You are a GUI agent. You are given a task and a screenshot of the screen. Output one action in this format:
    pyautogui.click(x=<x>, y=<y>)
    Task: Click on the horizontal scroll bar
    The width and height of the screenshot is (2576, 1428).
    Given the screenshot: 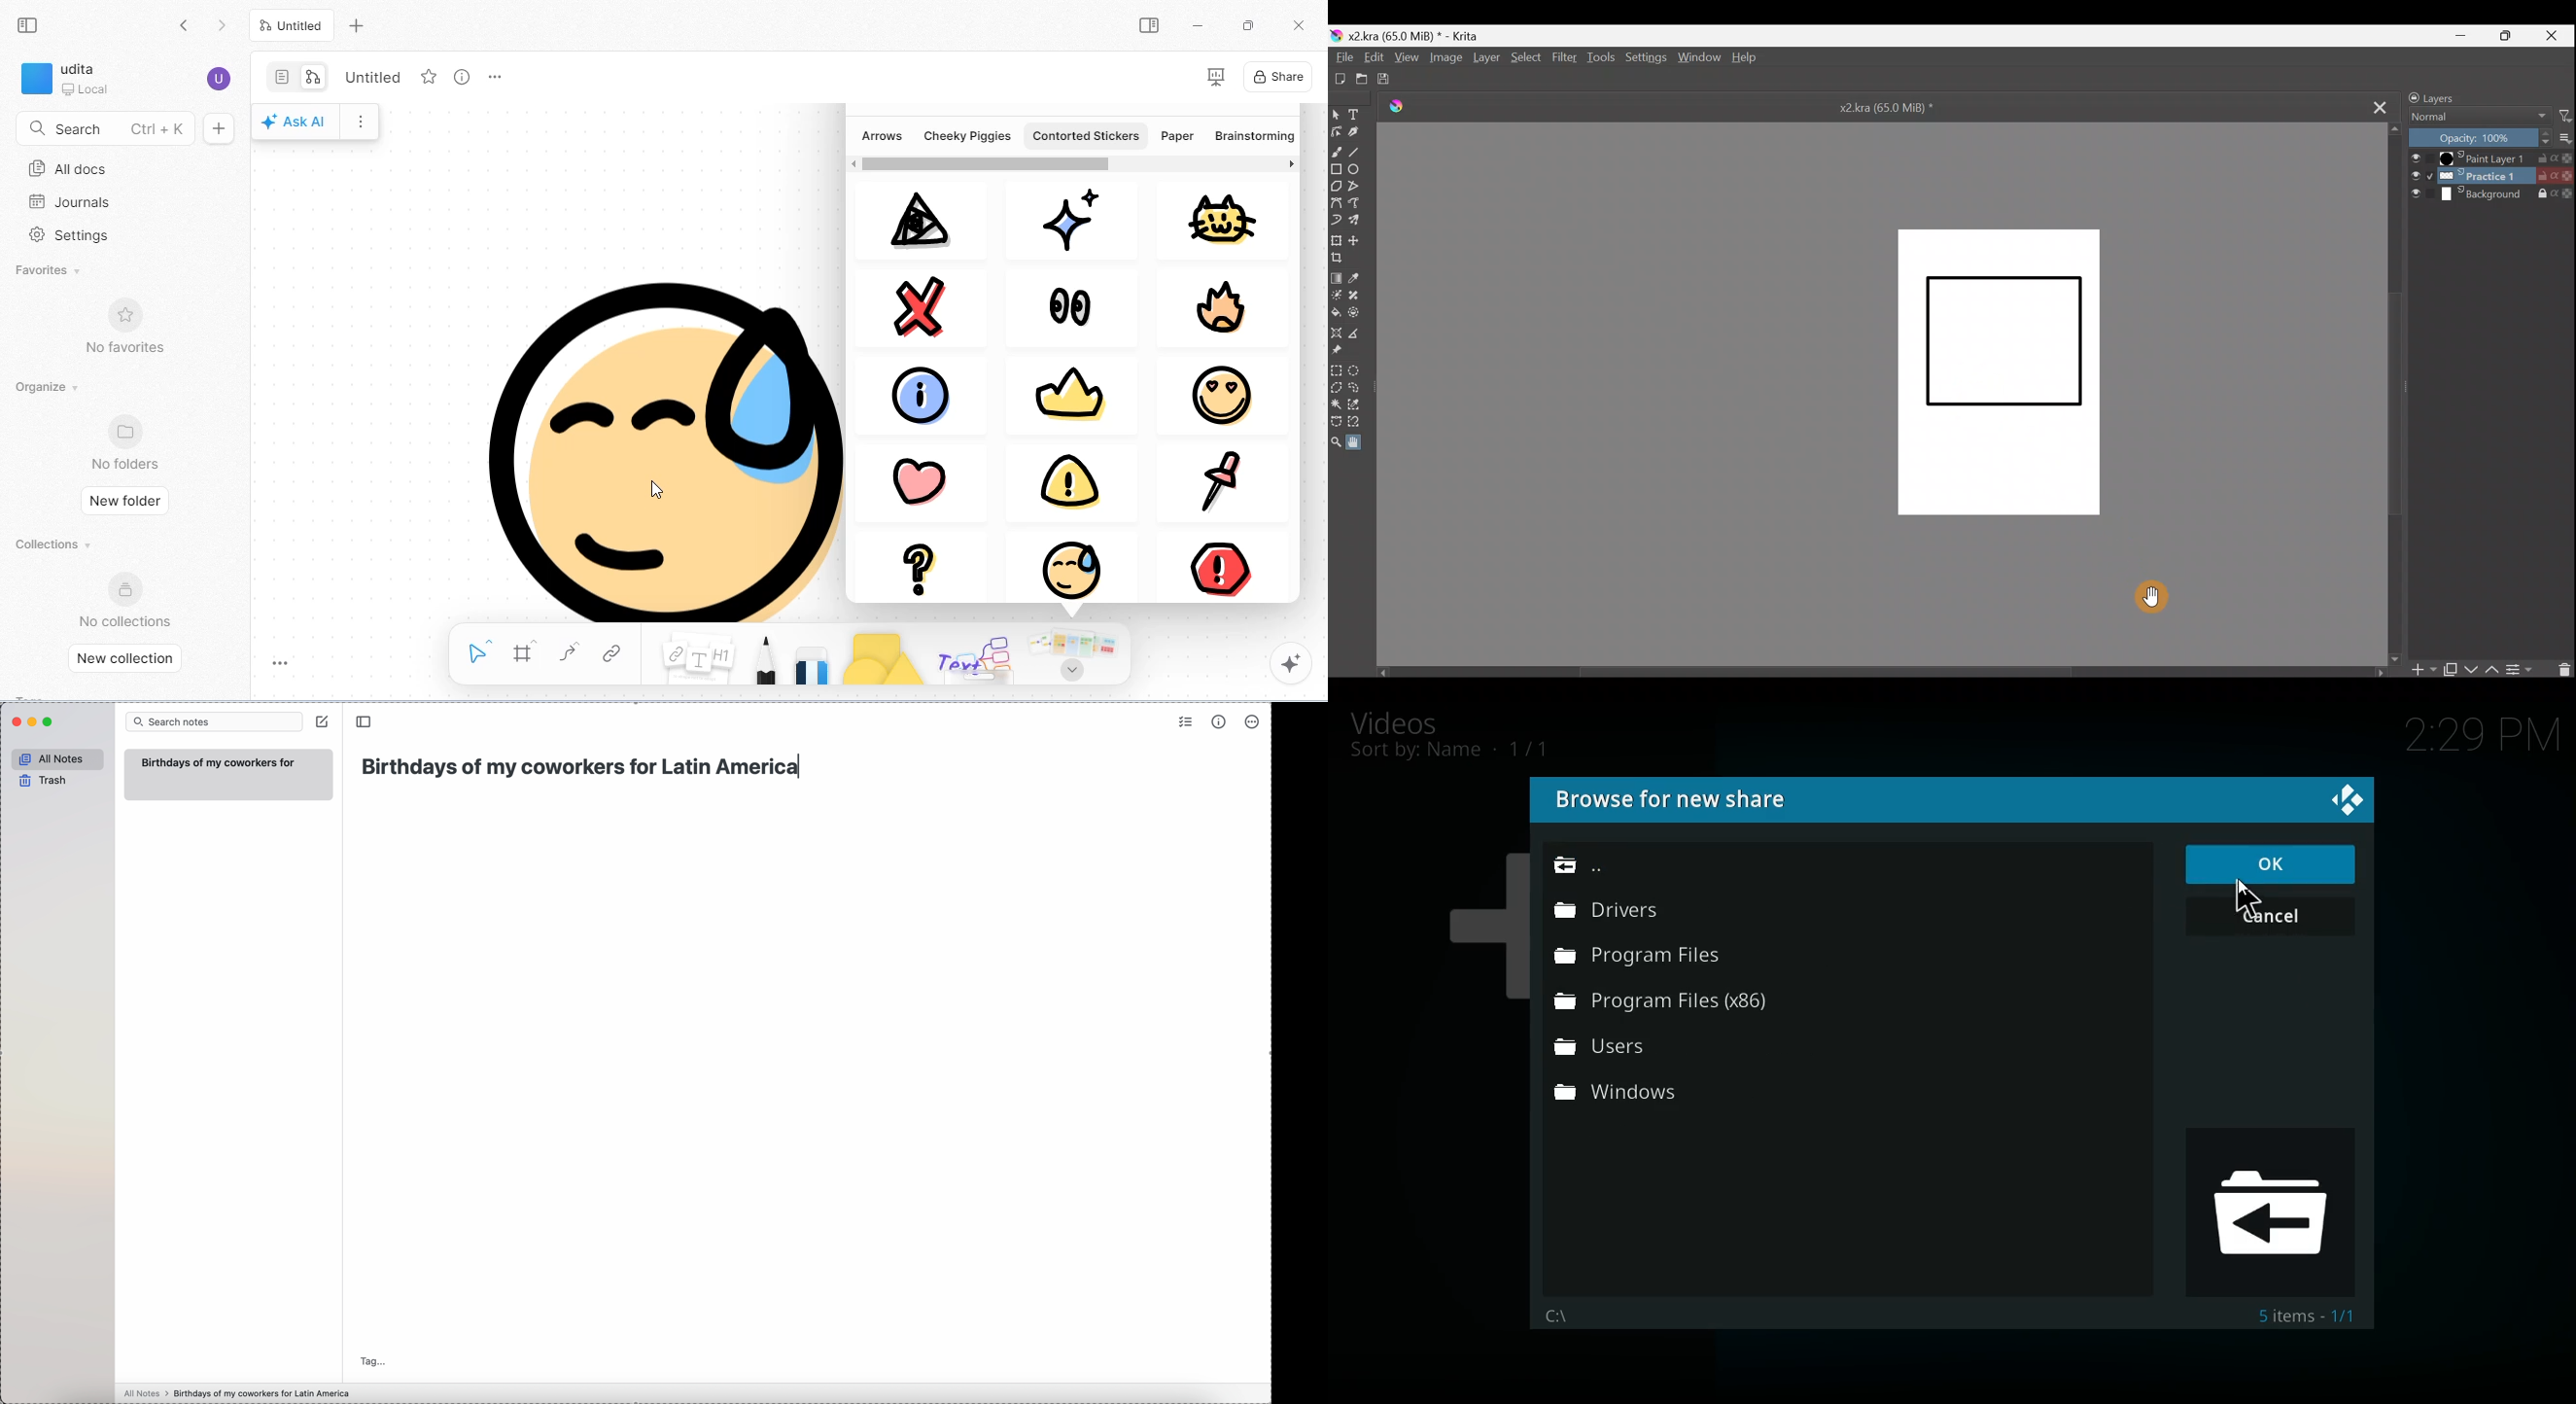 What is the action you would take?
    pyautogui.click(x=986, y=162)
    